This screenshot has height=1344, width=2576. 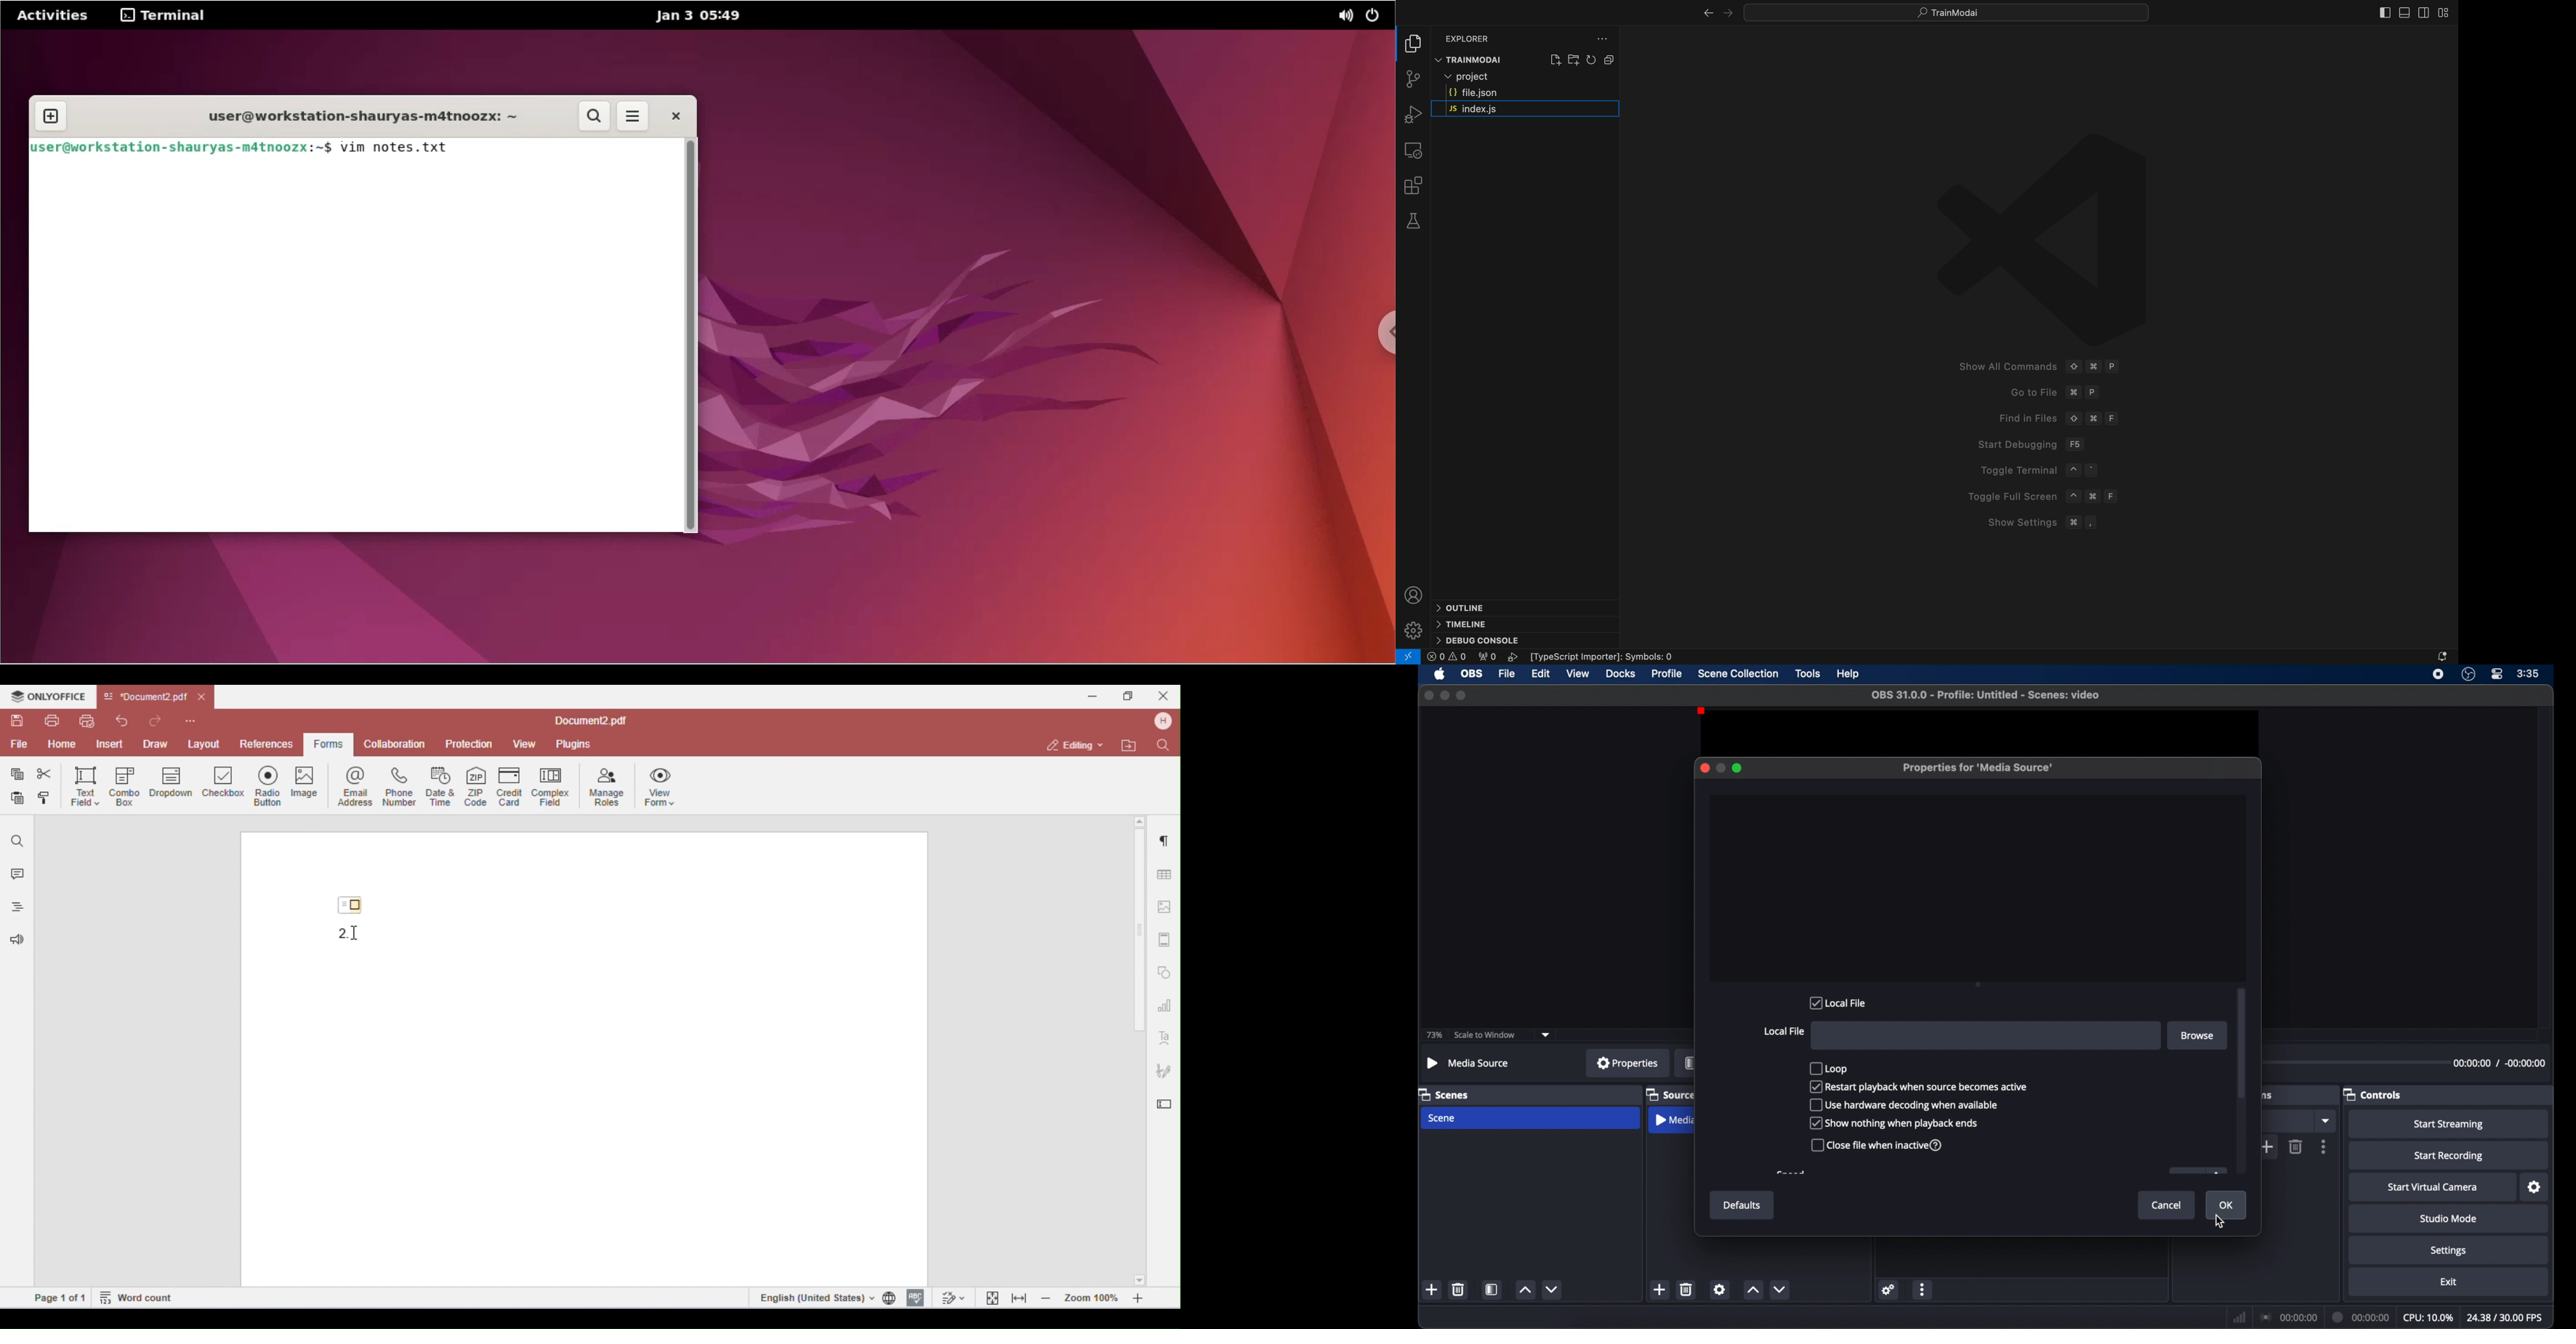 What do you see at coordinates (2428, 1316) in the screenshot?
I see `cpu` at bounding box center [2428, 1316].